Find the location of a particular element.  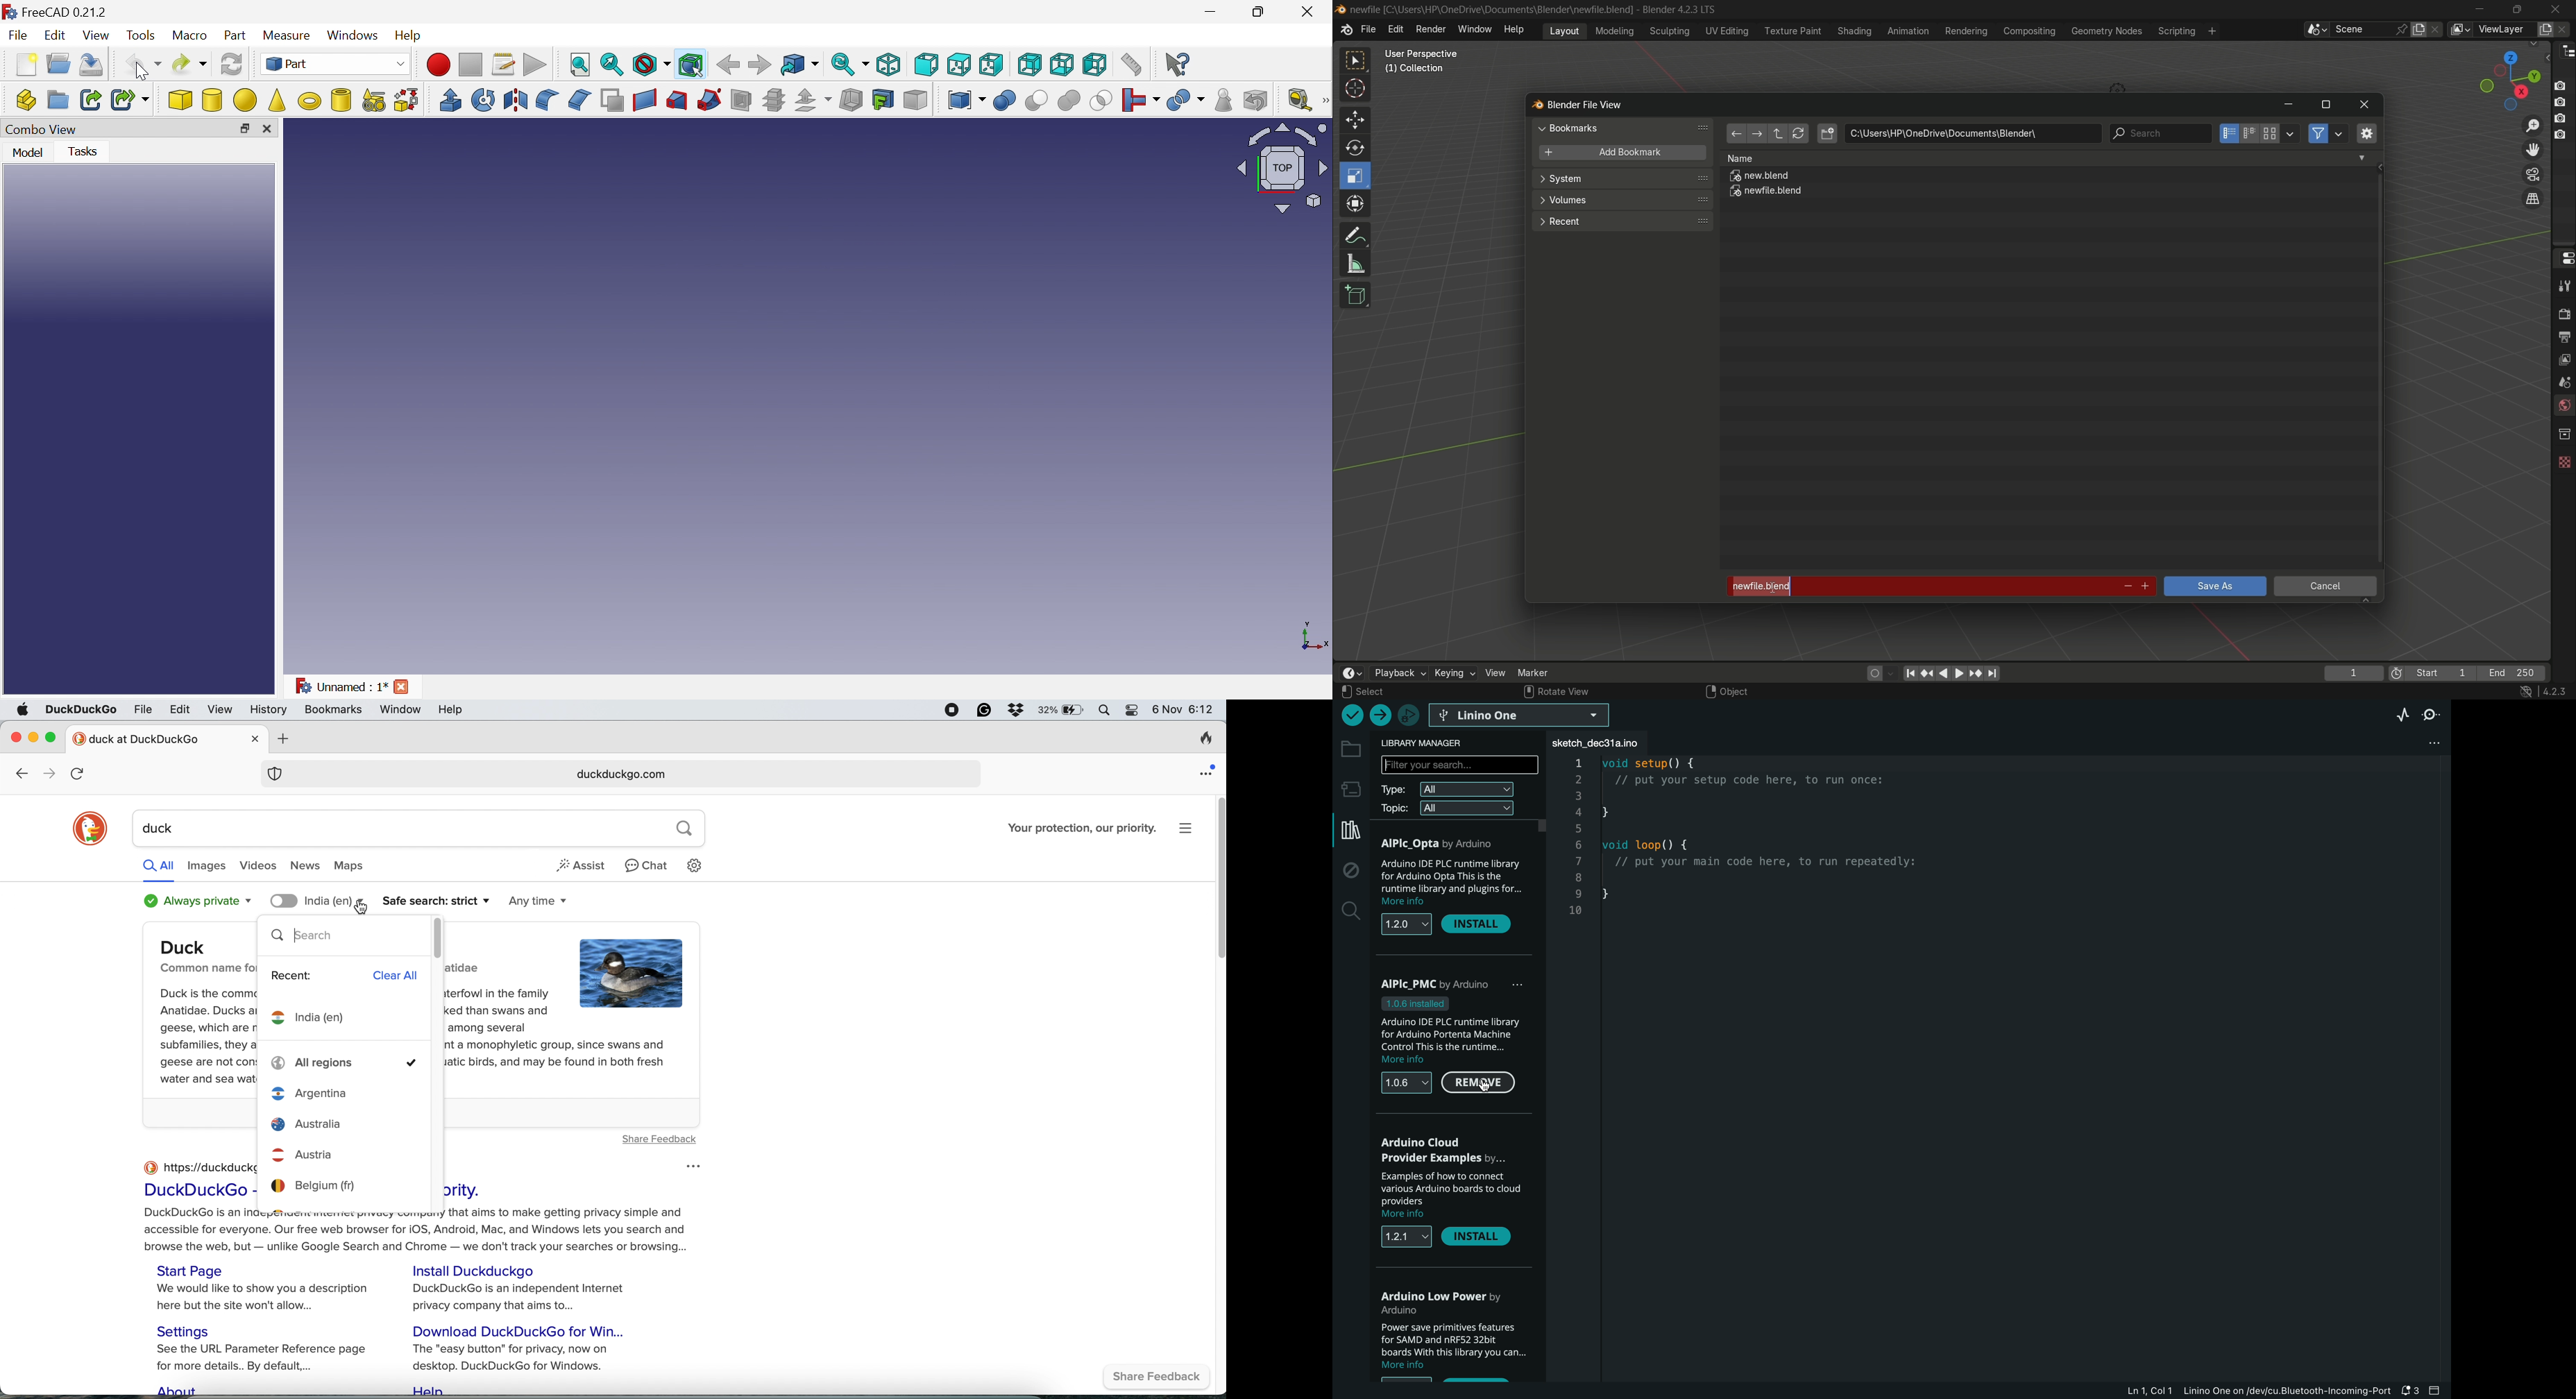

go back is located at coordinates (21, 775).